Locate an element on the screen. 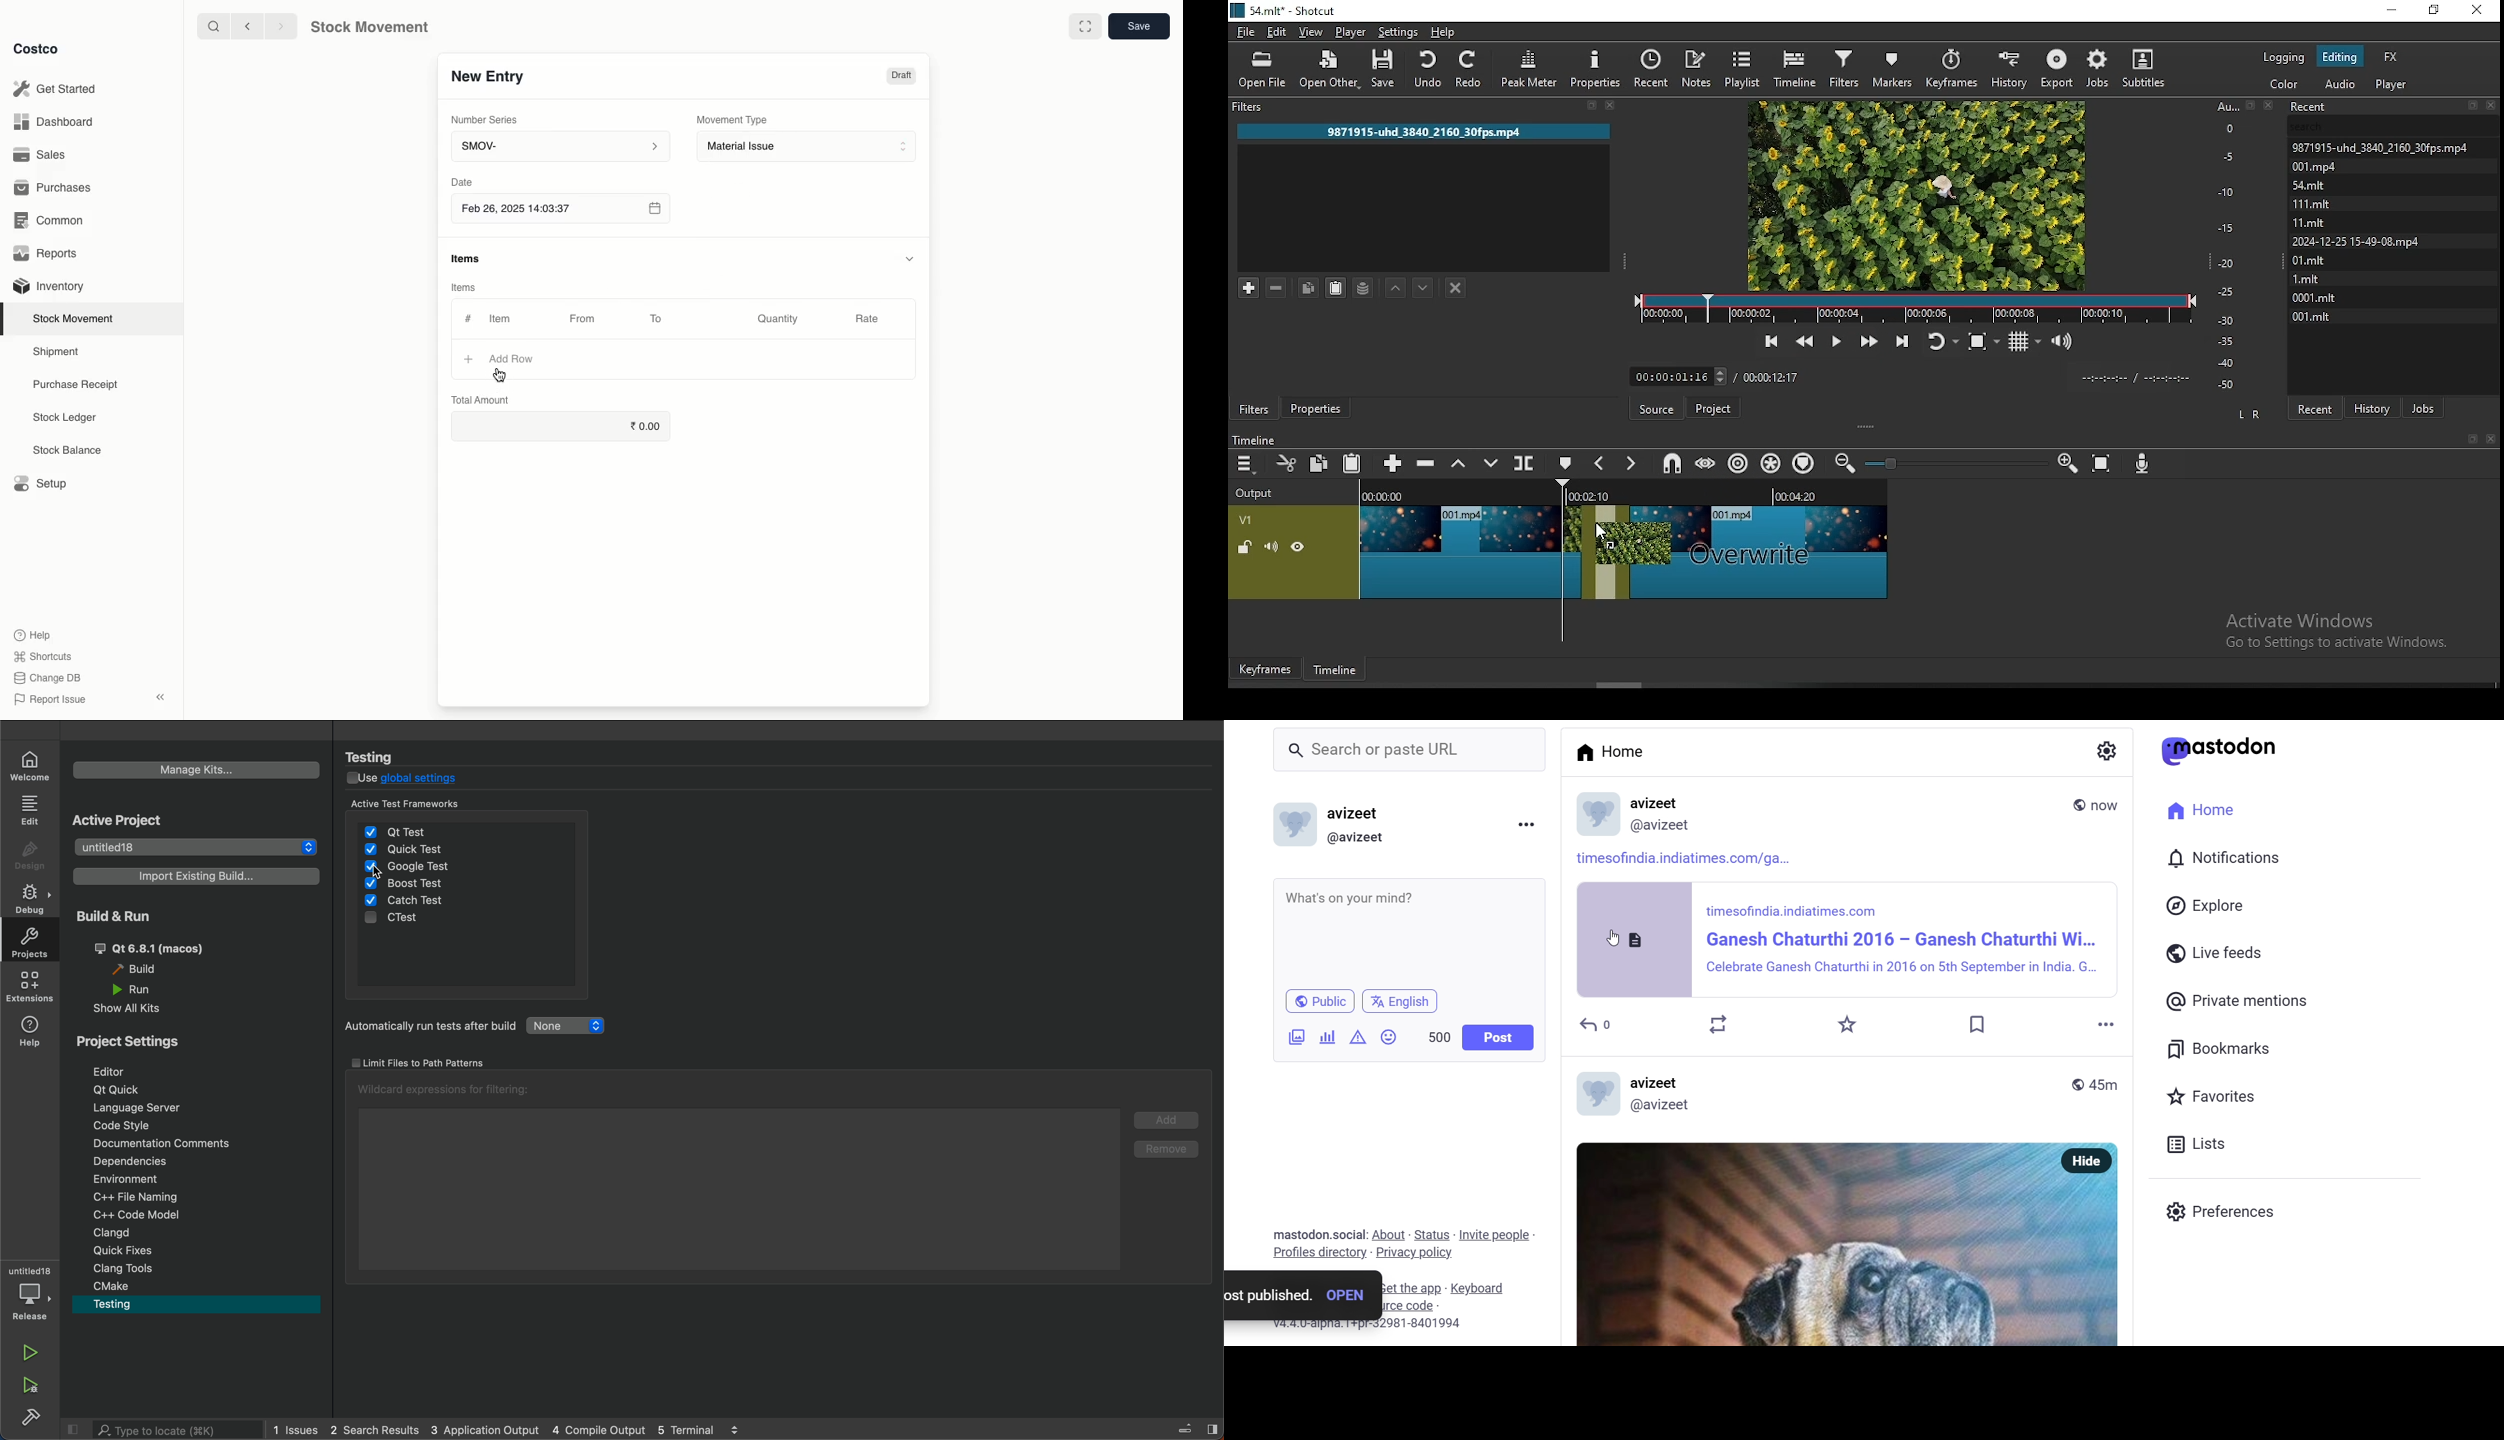  previous marker is located at coordinates (1599, 464).